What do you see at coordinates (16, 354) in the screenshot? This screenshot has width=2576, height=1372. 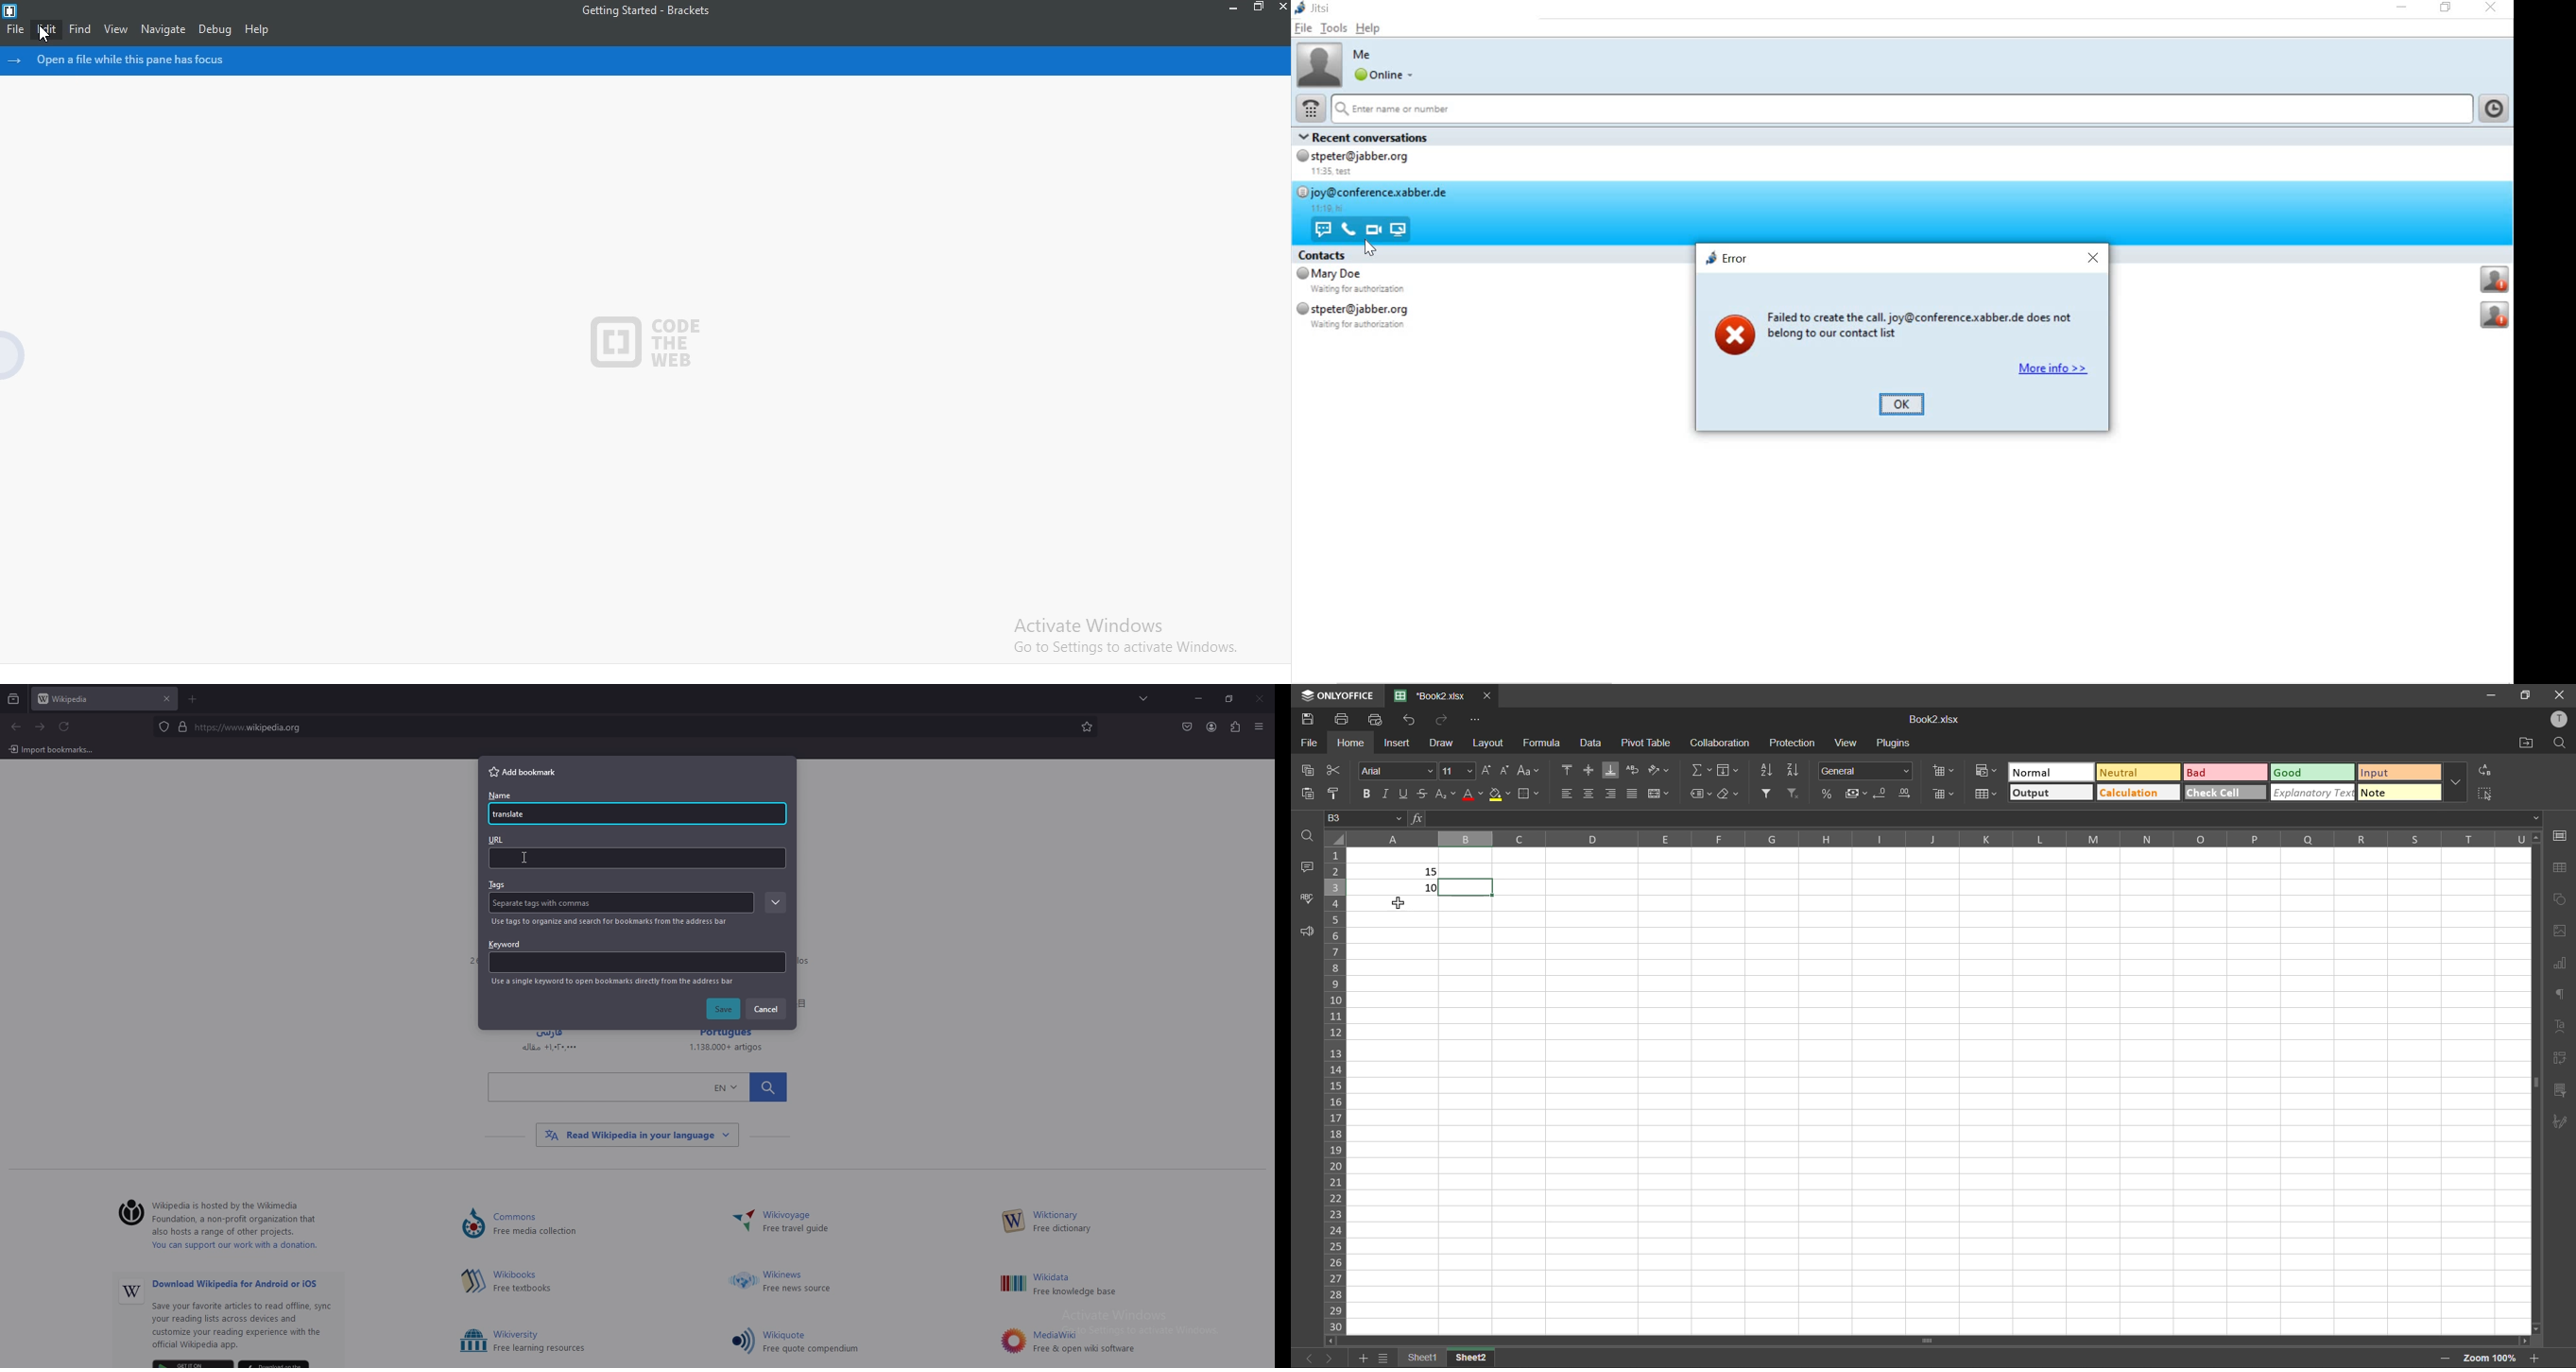 I see `hide menu` at bounding box center [16, 354].